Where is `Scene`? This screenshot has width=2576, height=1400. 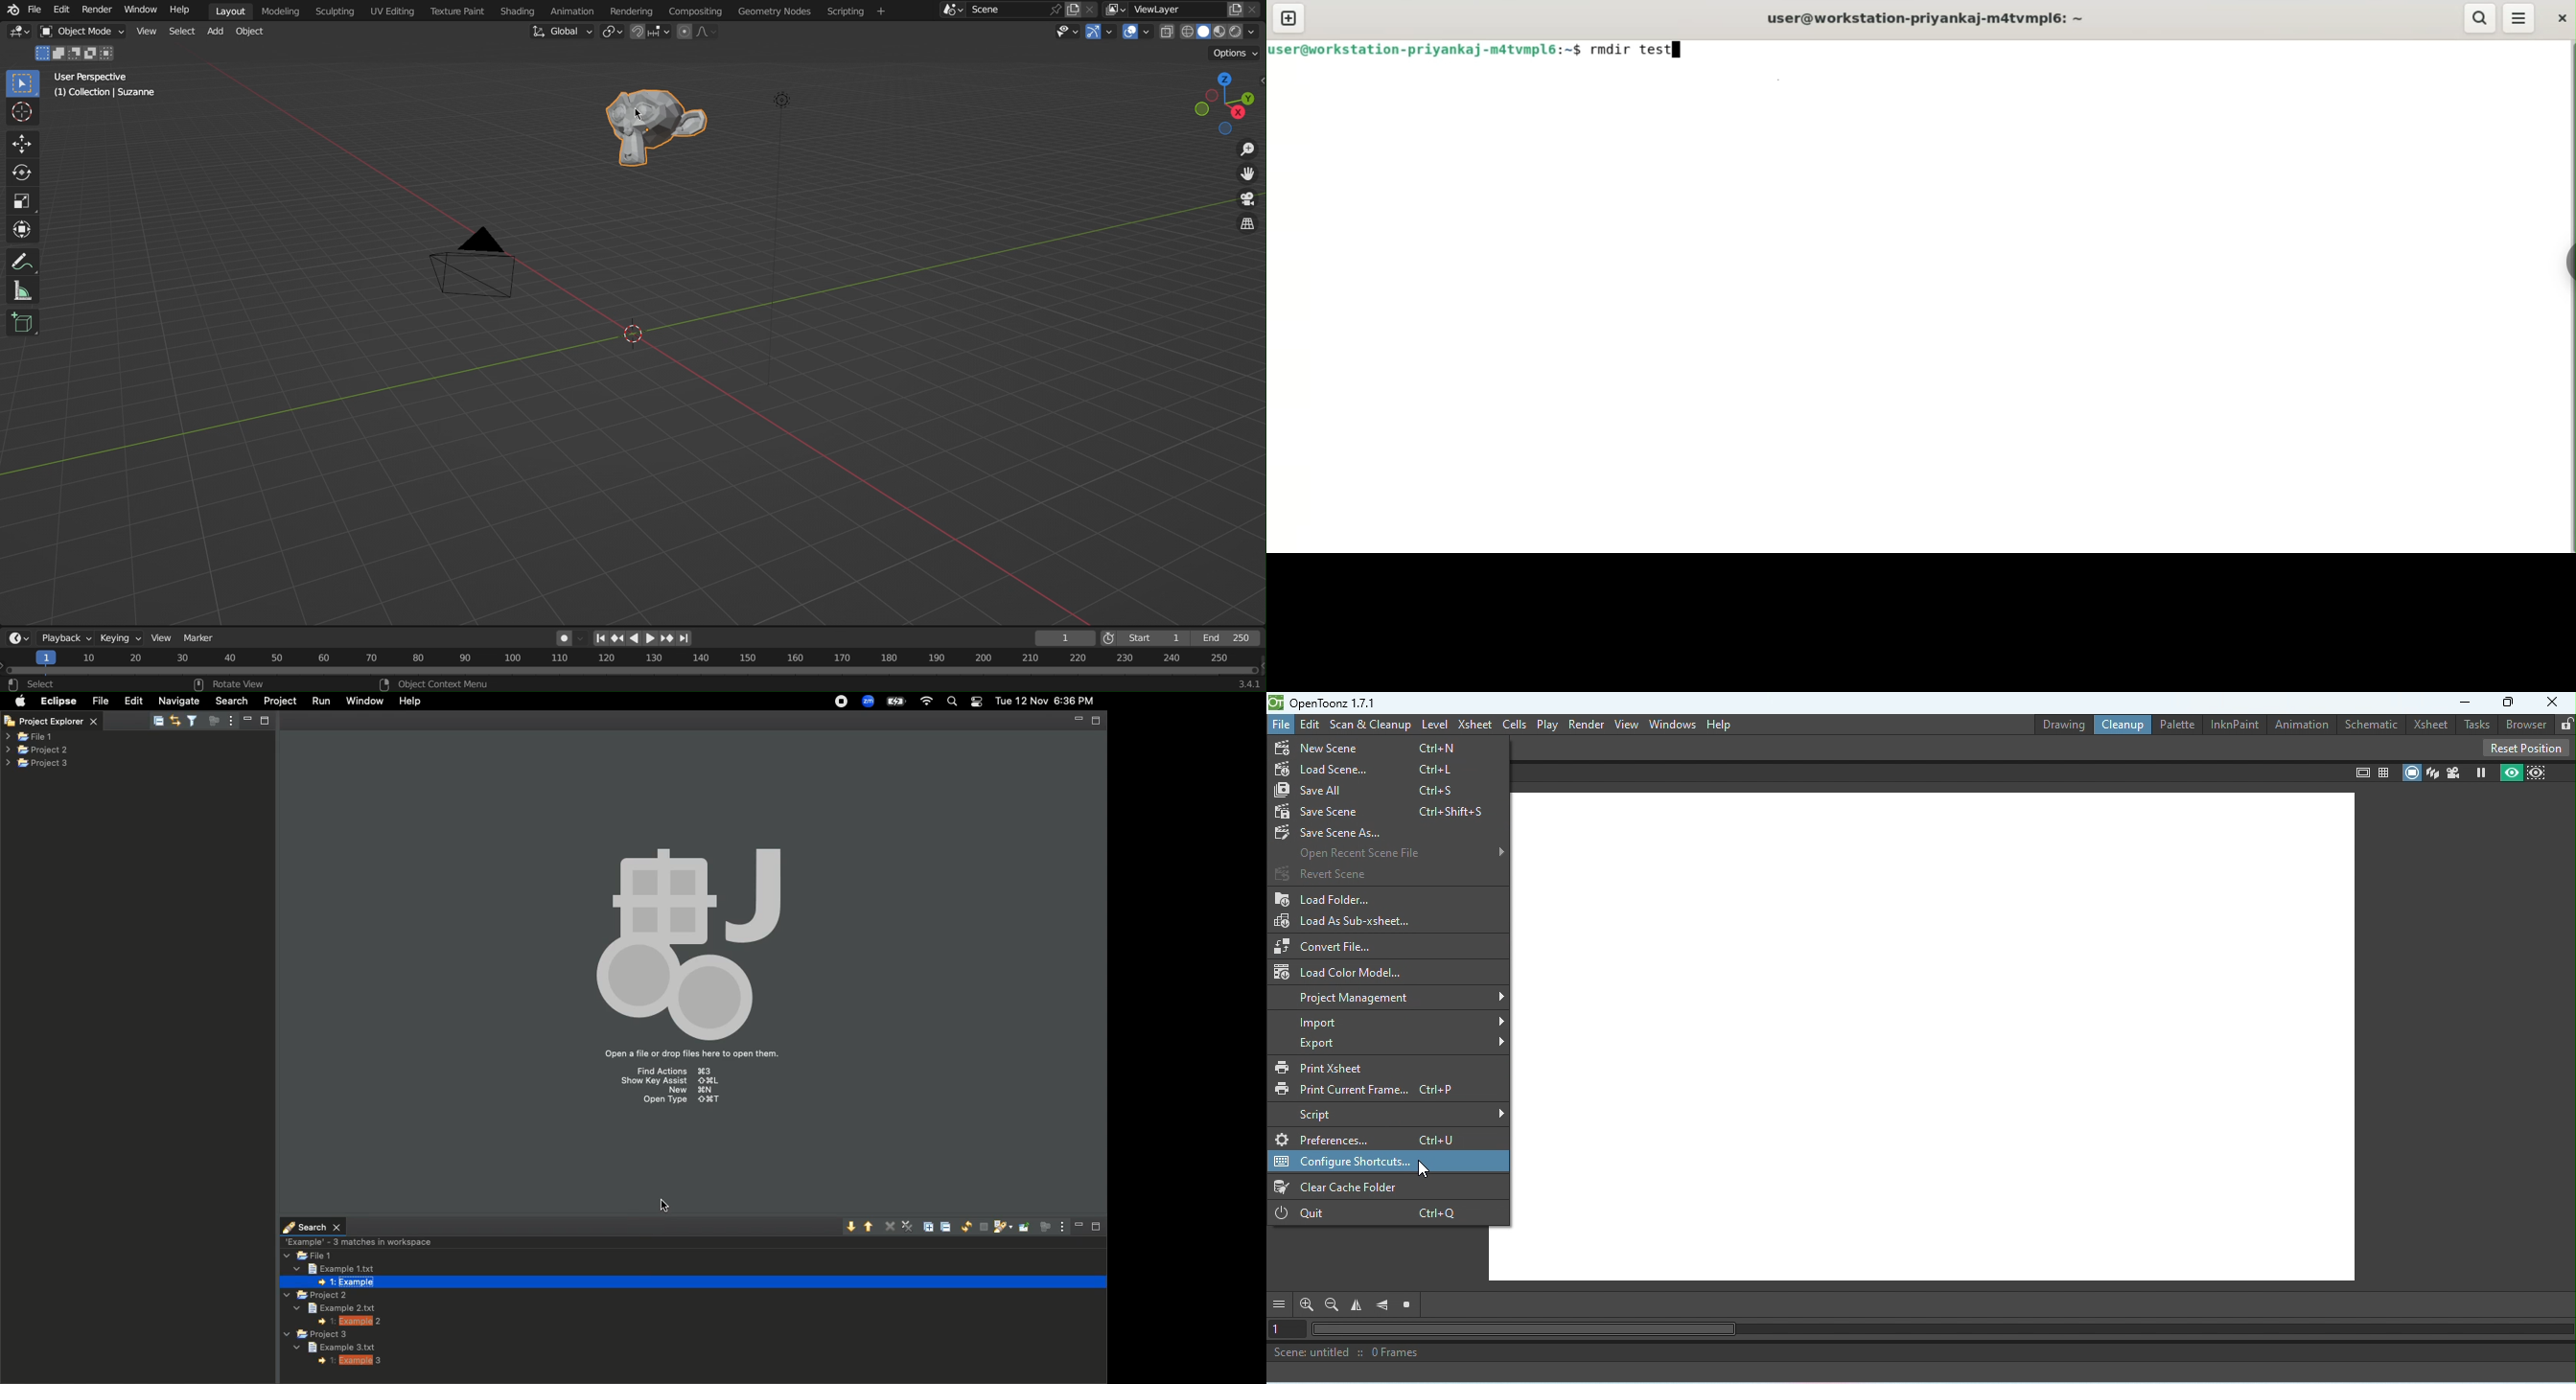 Scene is located at coordinates (987, 11).